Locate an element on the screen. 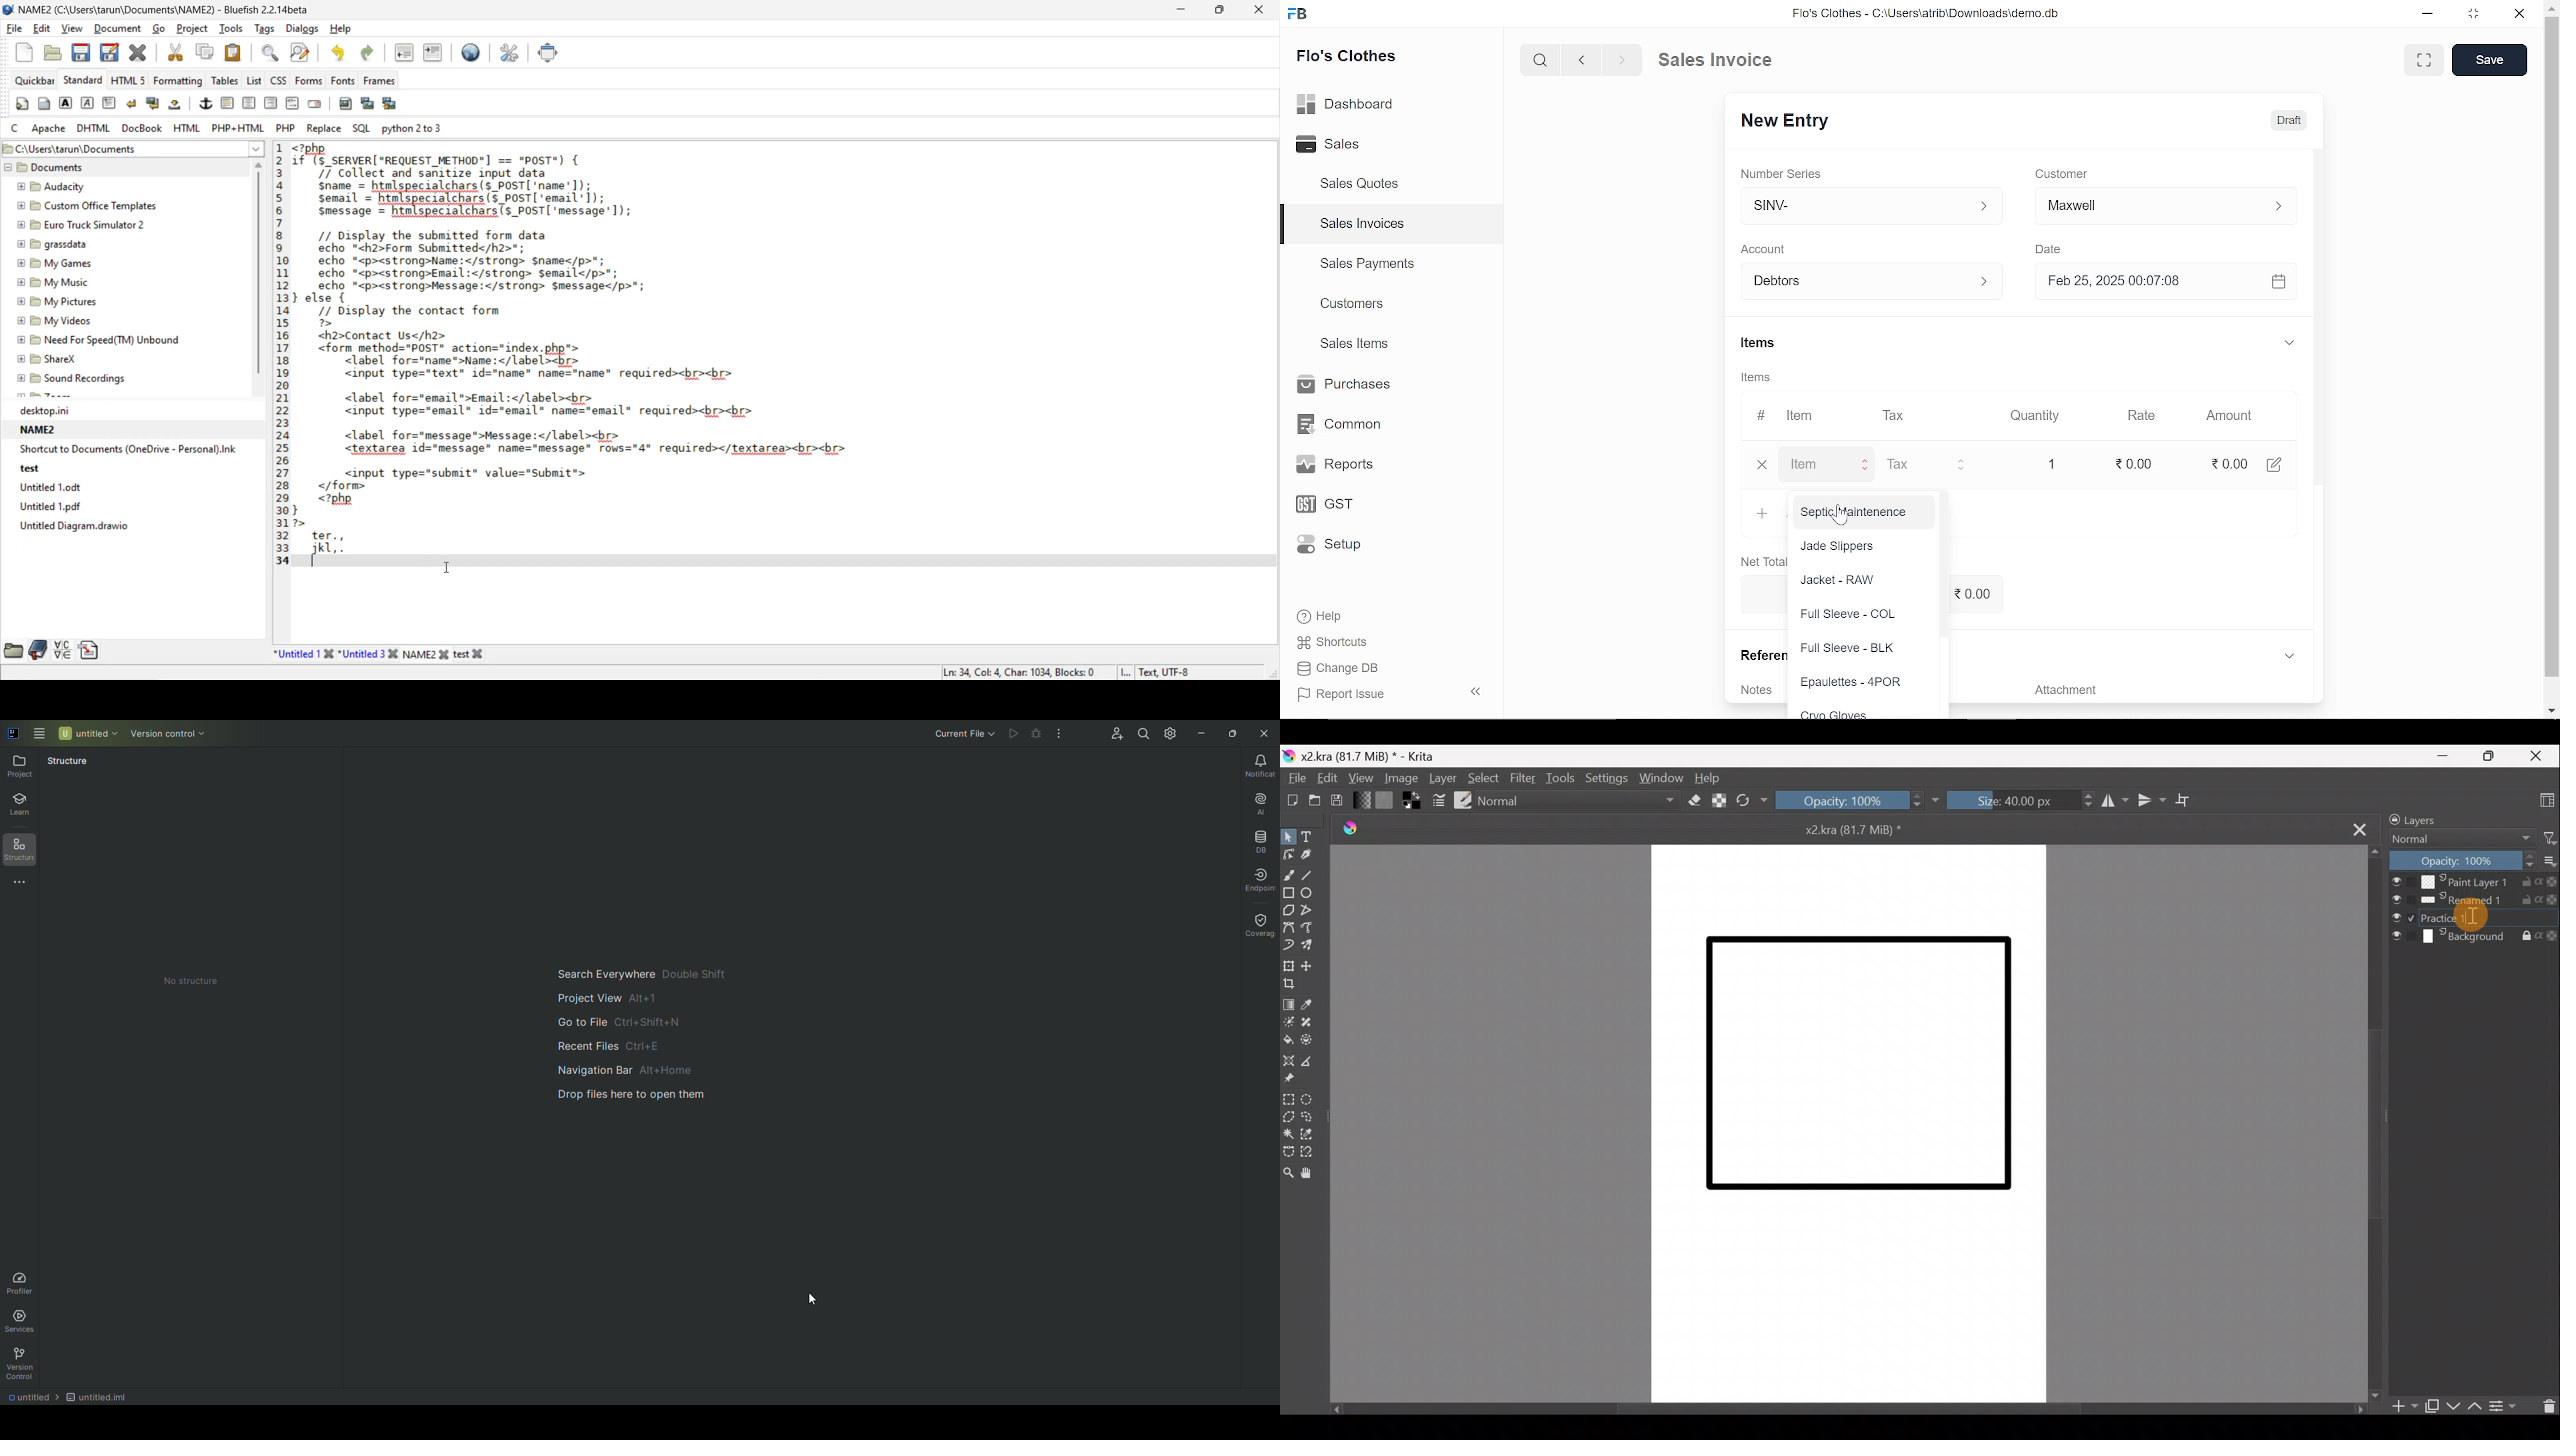  preview in browser is located at coordinates (471, 53).